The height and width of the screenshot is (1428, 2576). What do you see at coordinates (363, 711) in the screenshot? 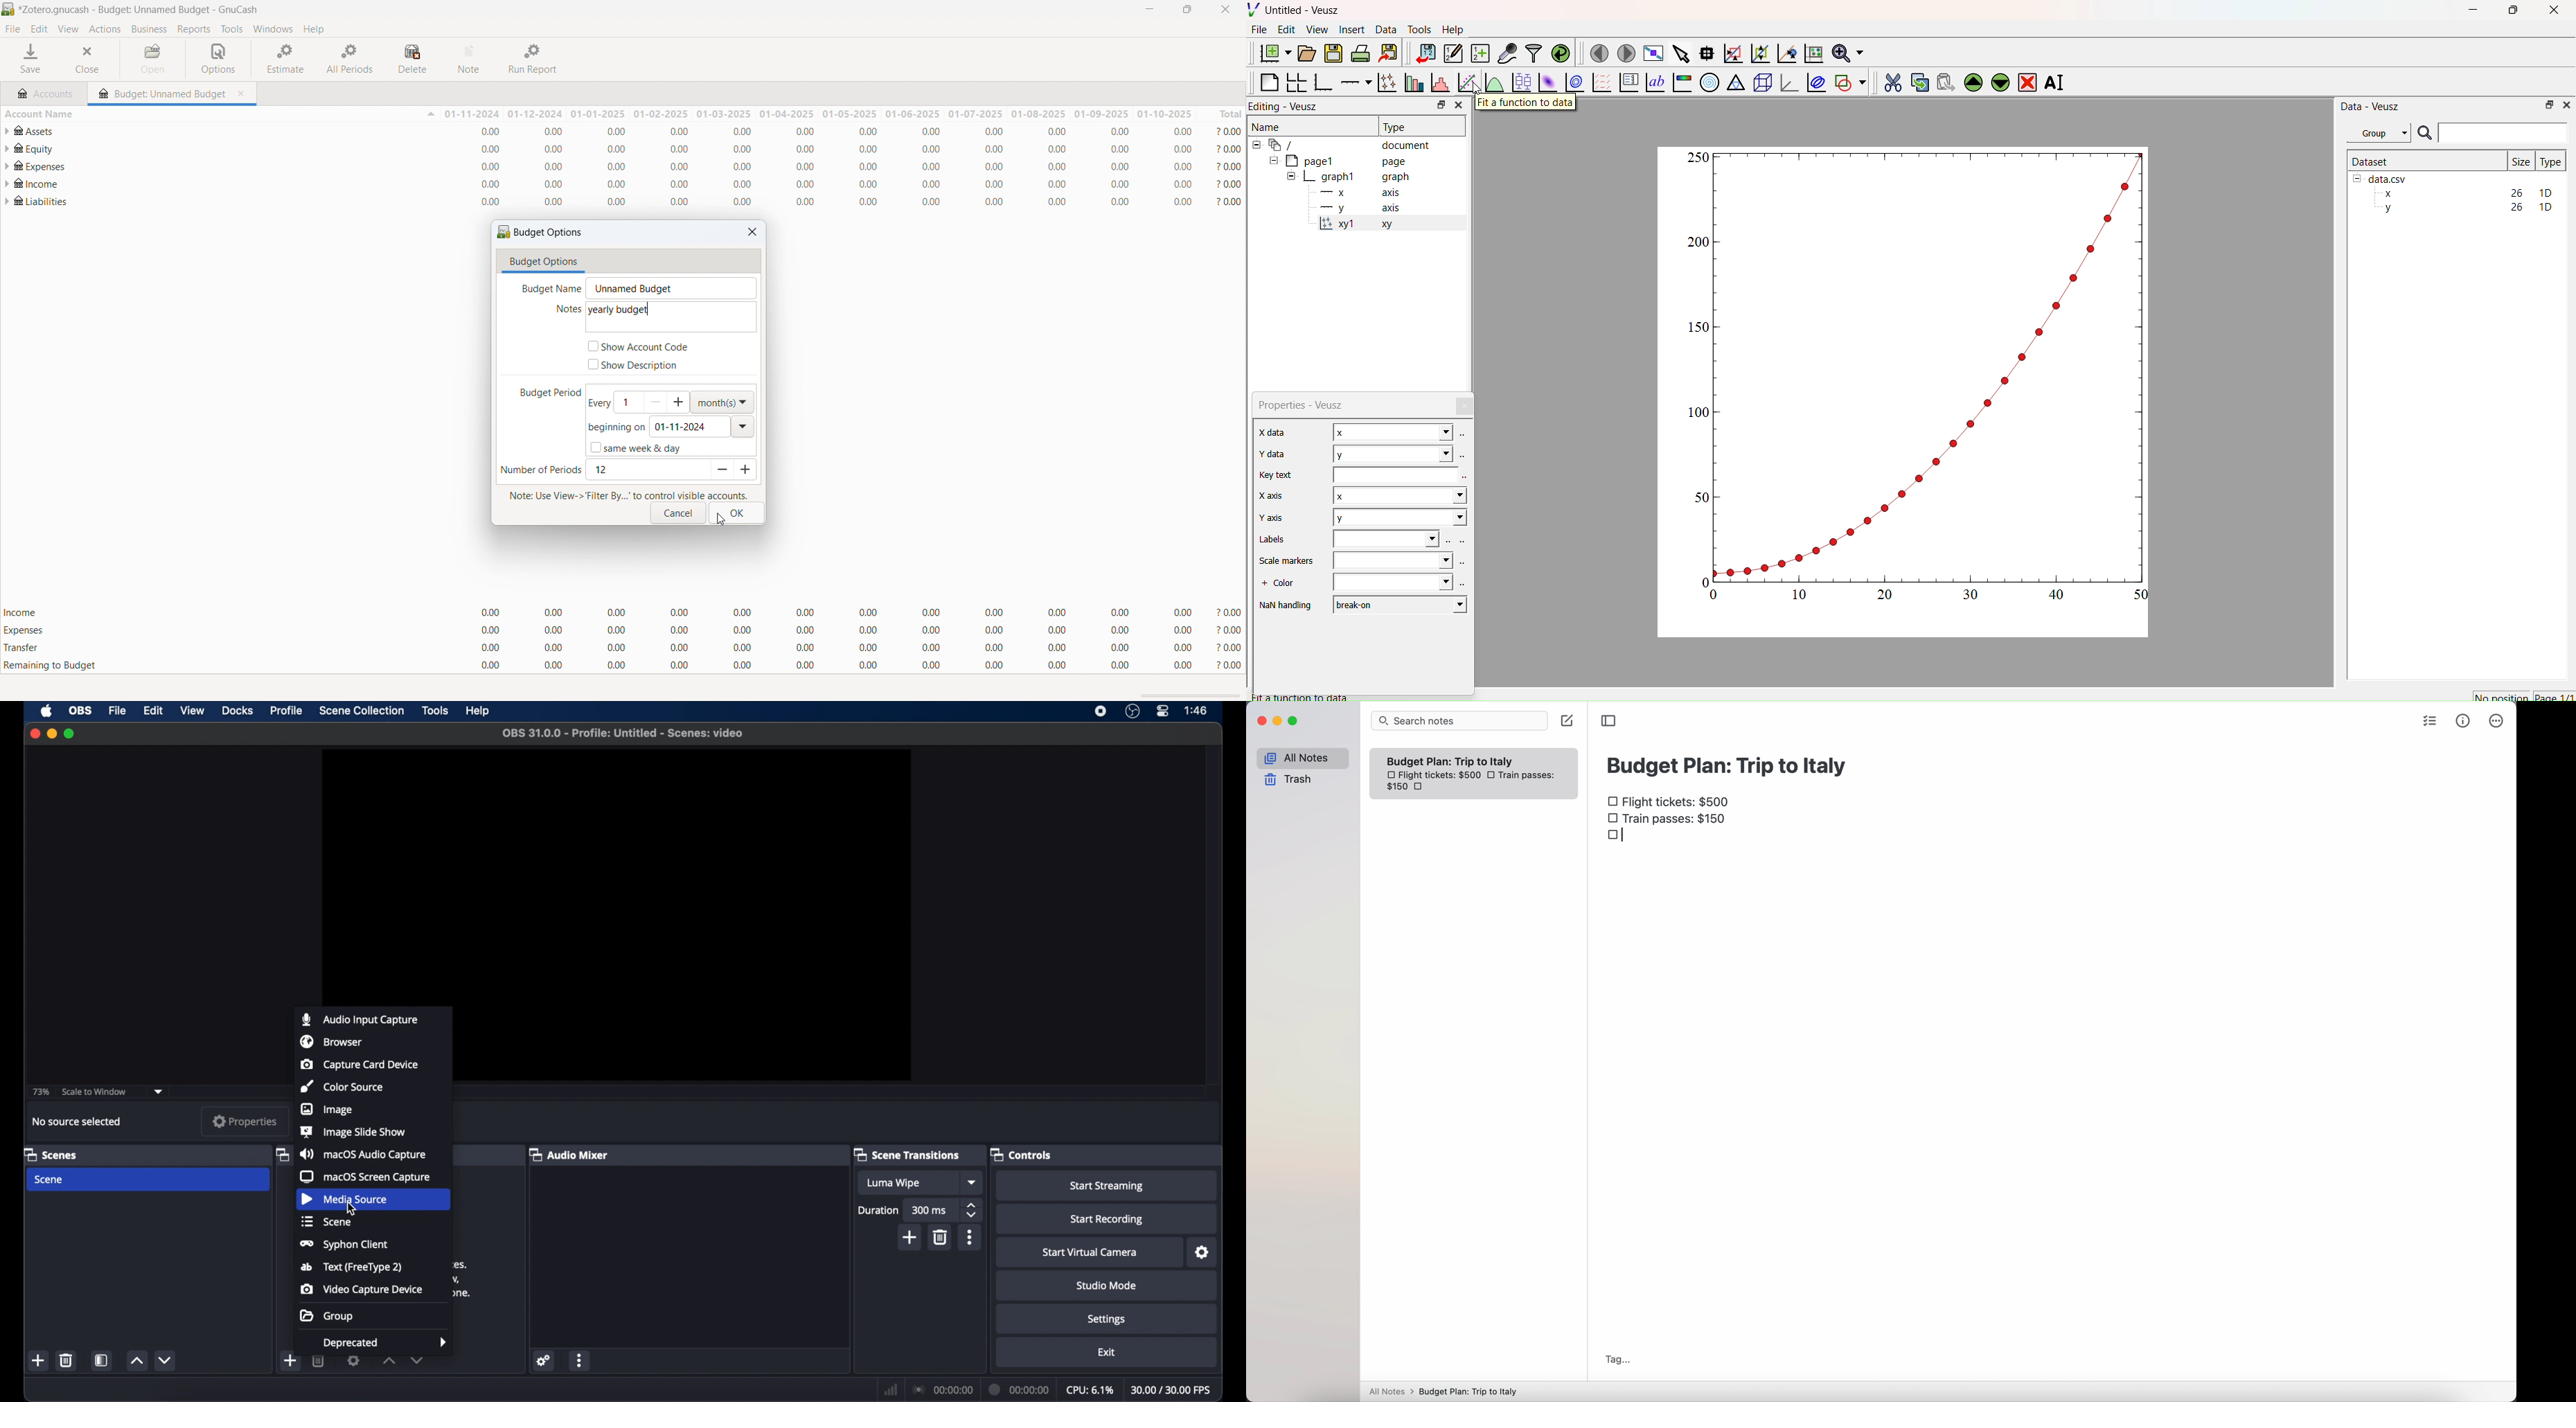
I see `scene collection` at bounding box center [363, 711].